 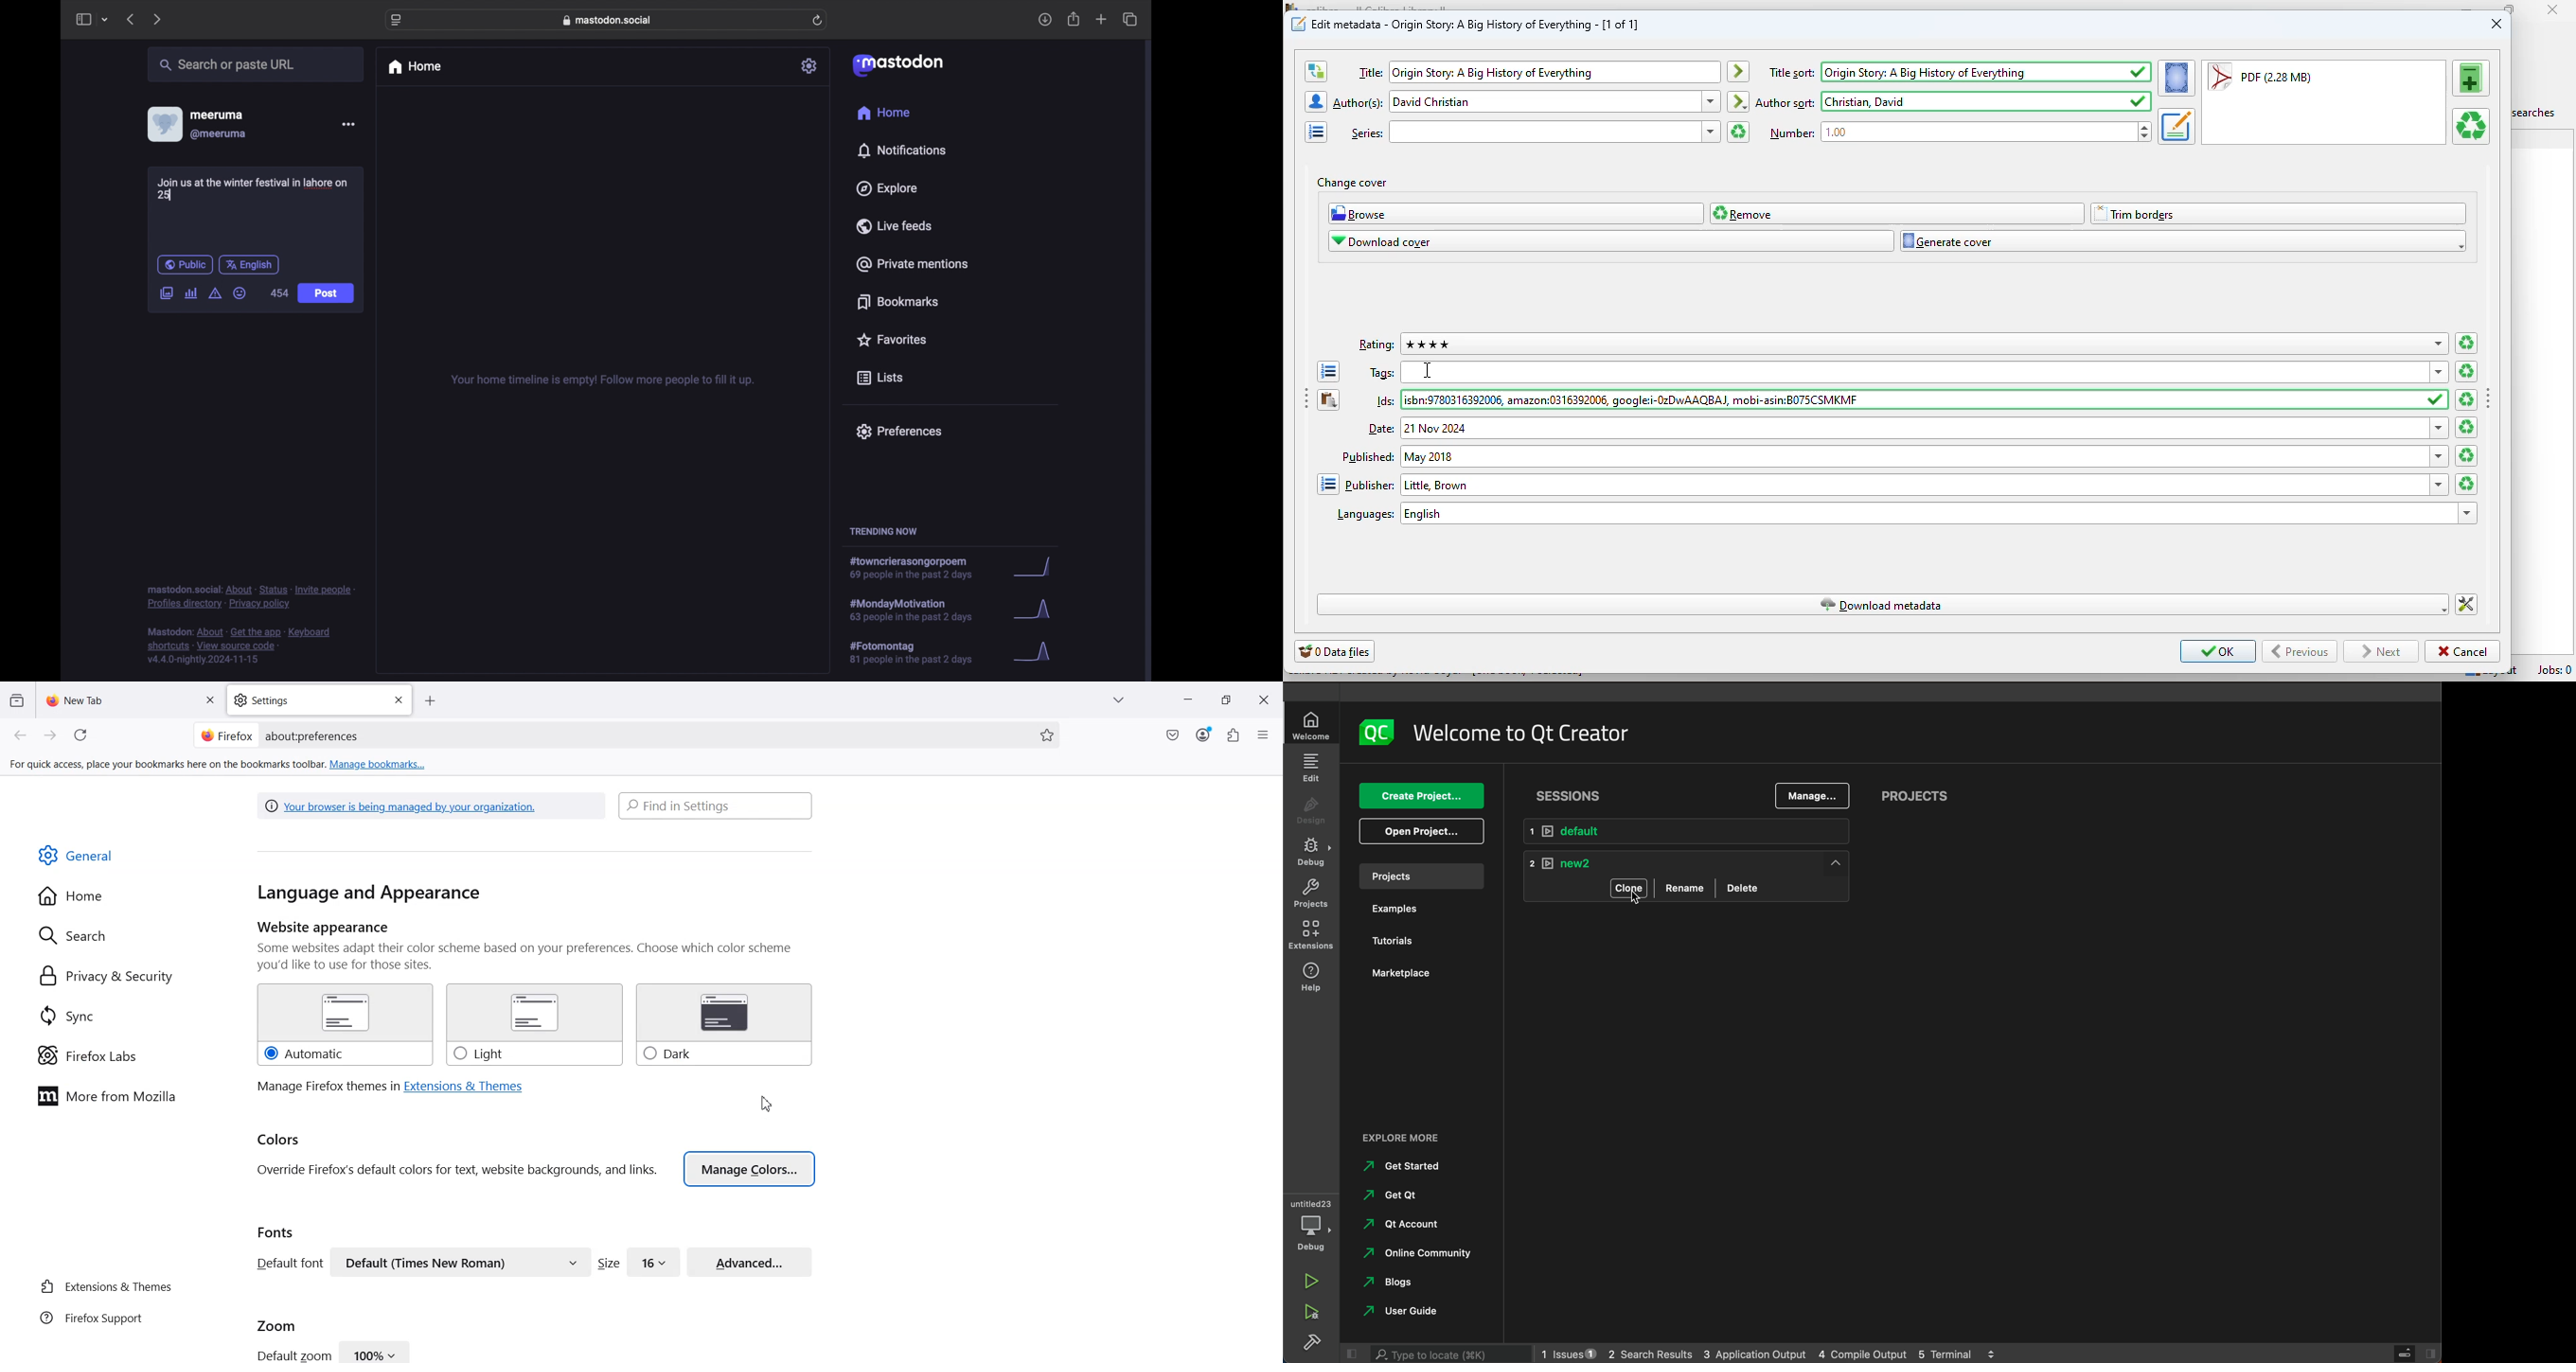 I want to click on automatically create the title sort entry based on the current title entry, so click(x=1738, y=72).